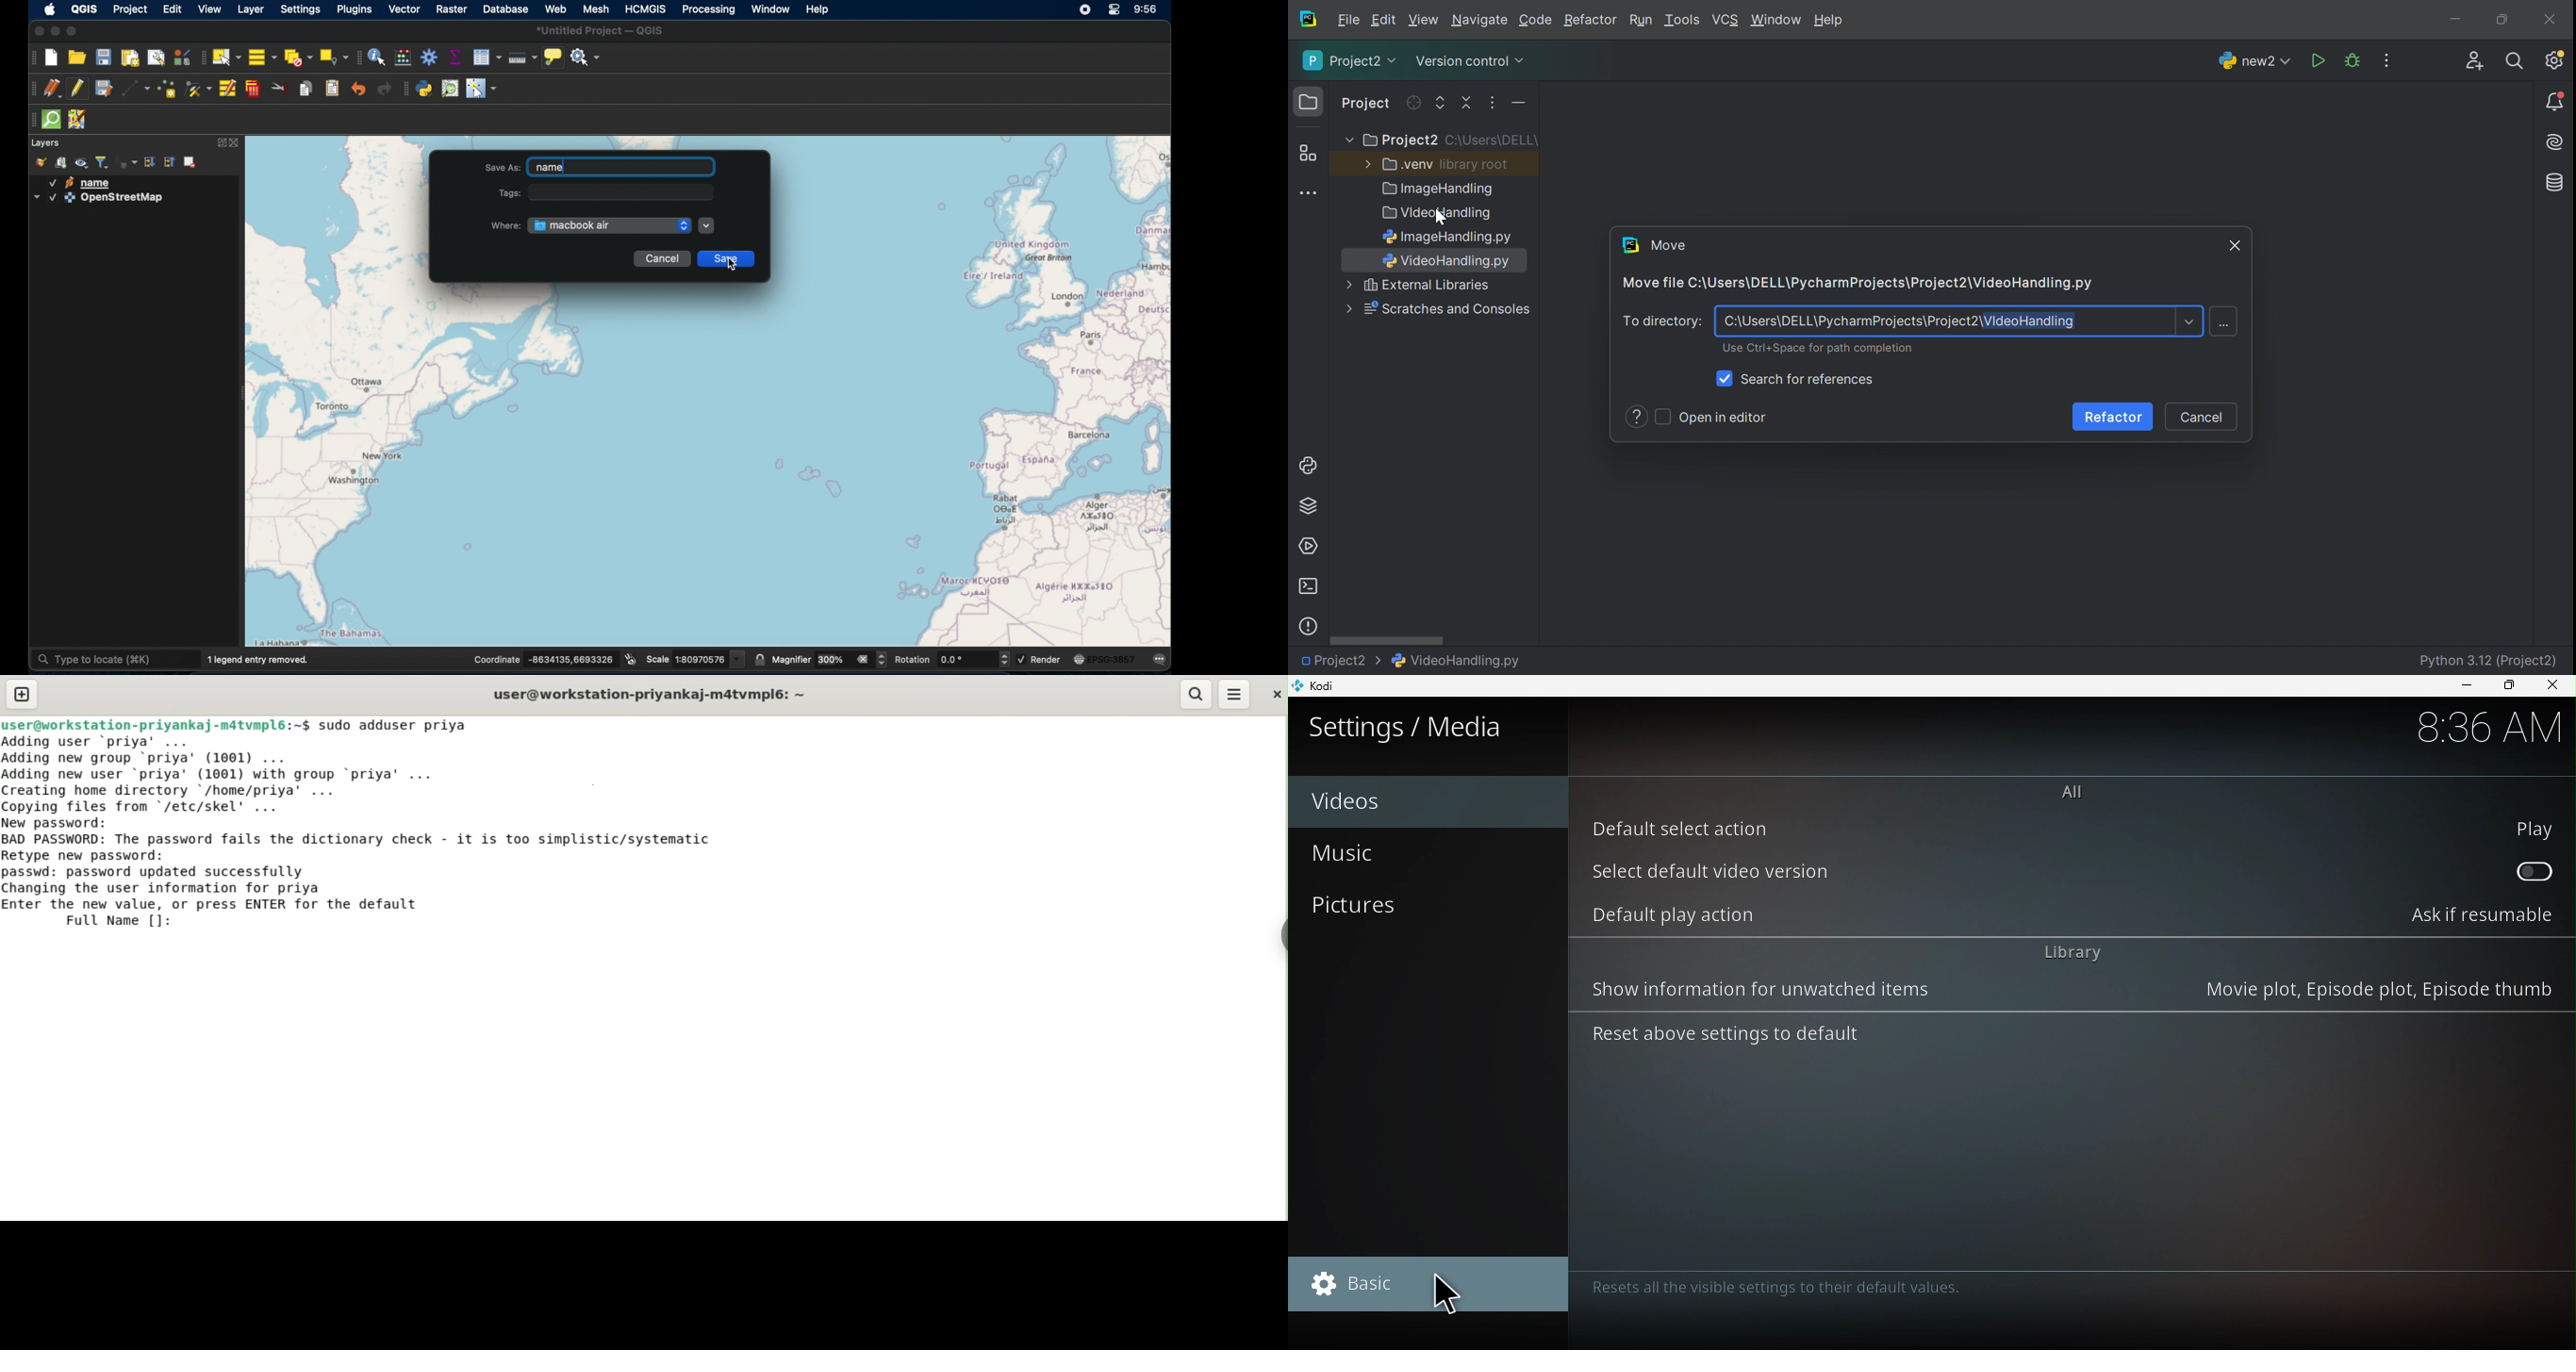 Image resolution: width=2576 pixels, height=1372 pixels. I want to click on All, so click(2077, 792).